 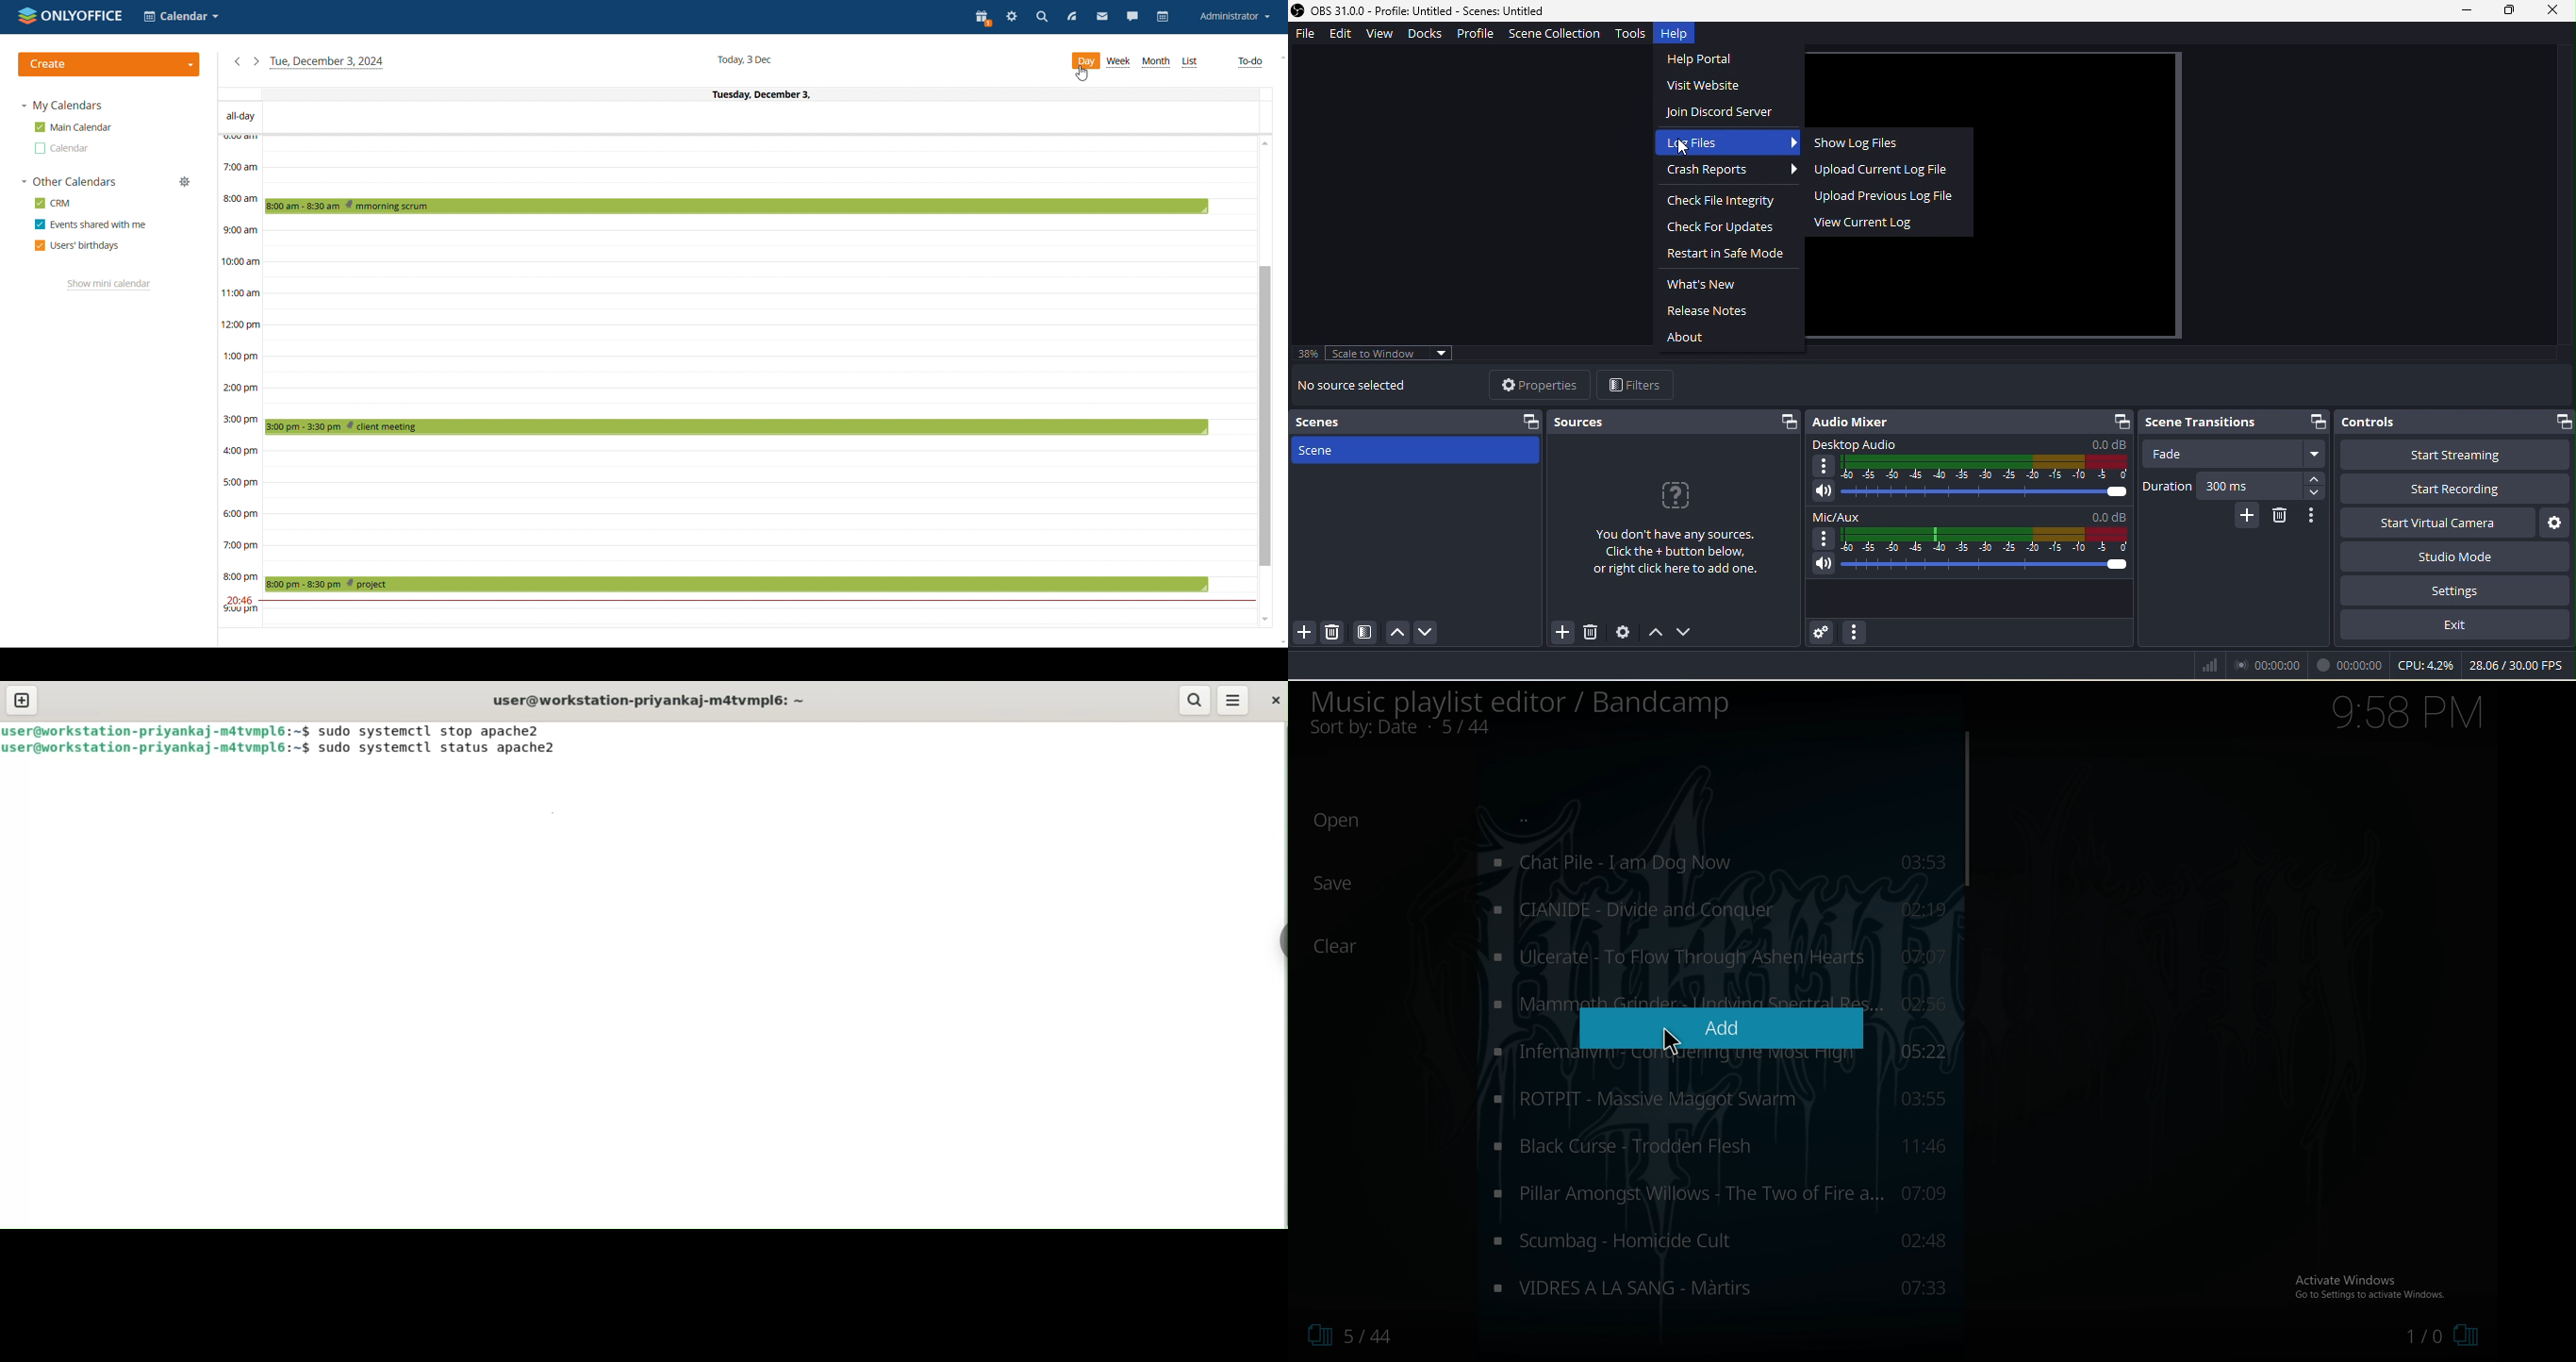 What do you see at coordinates (2354, 665) in the screenshot?
I see `00.00.00` at bounding box center [2354, 665].